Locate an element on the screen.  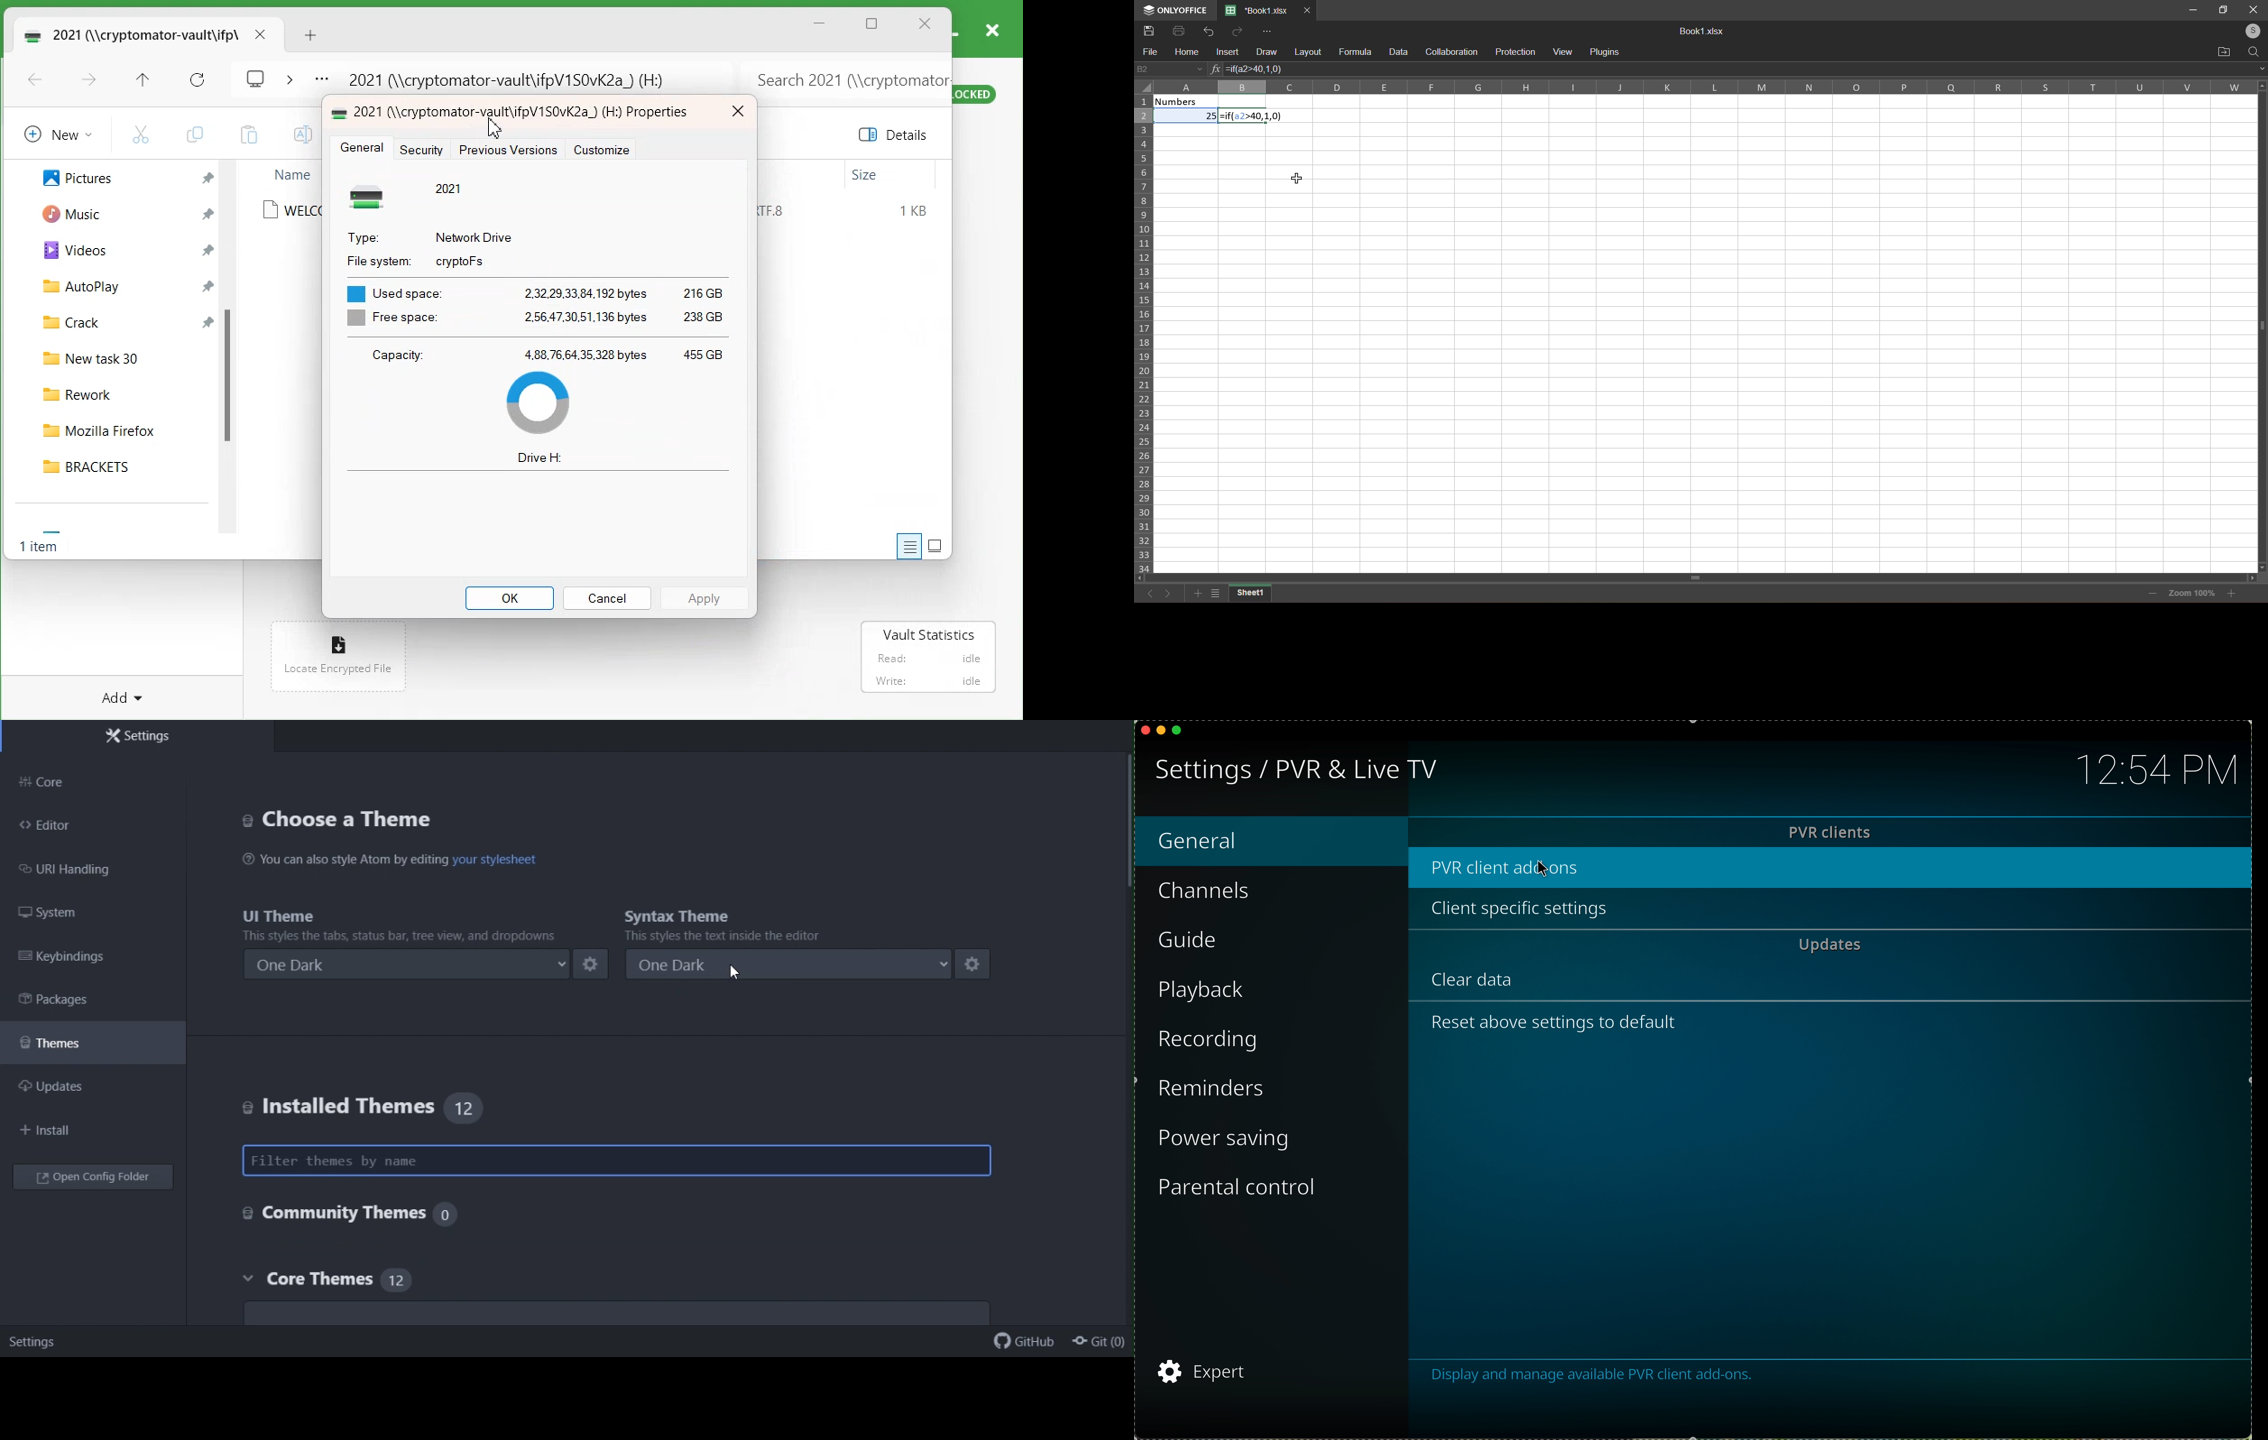
One dark is located at coordinates (410, 965).